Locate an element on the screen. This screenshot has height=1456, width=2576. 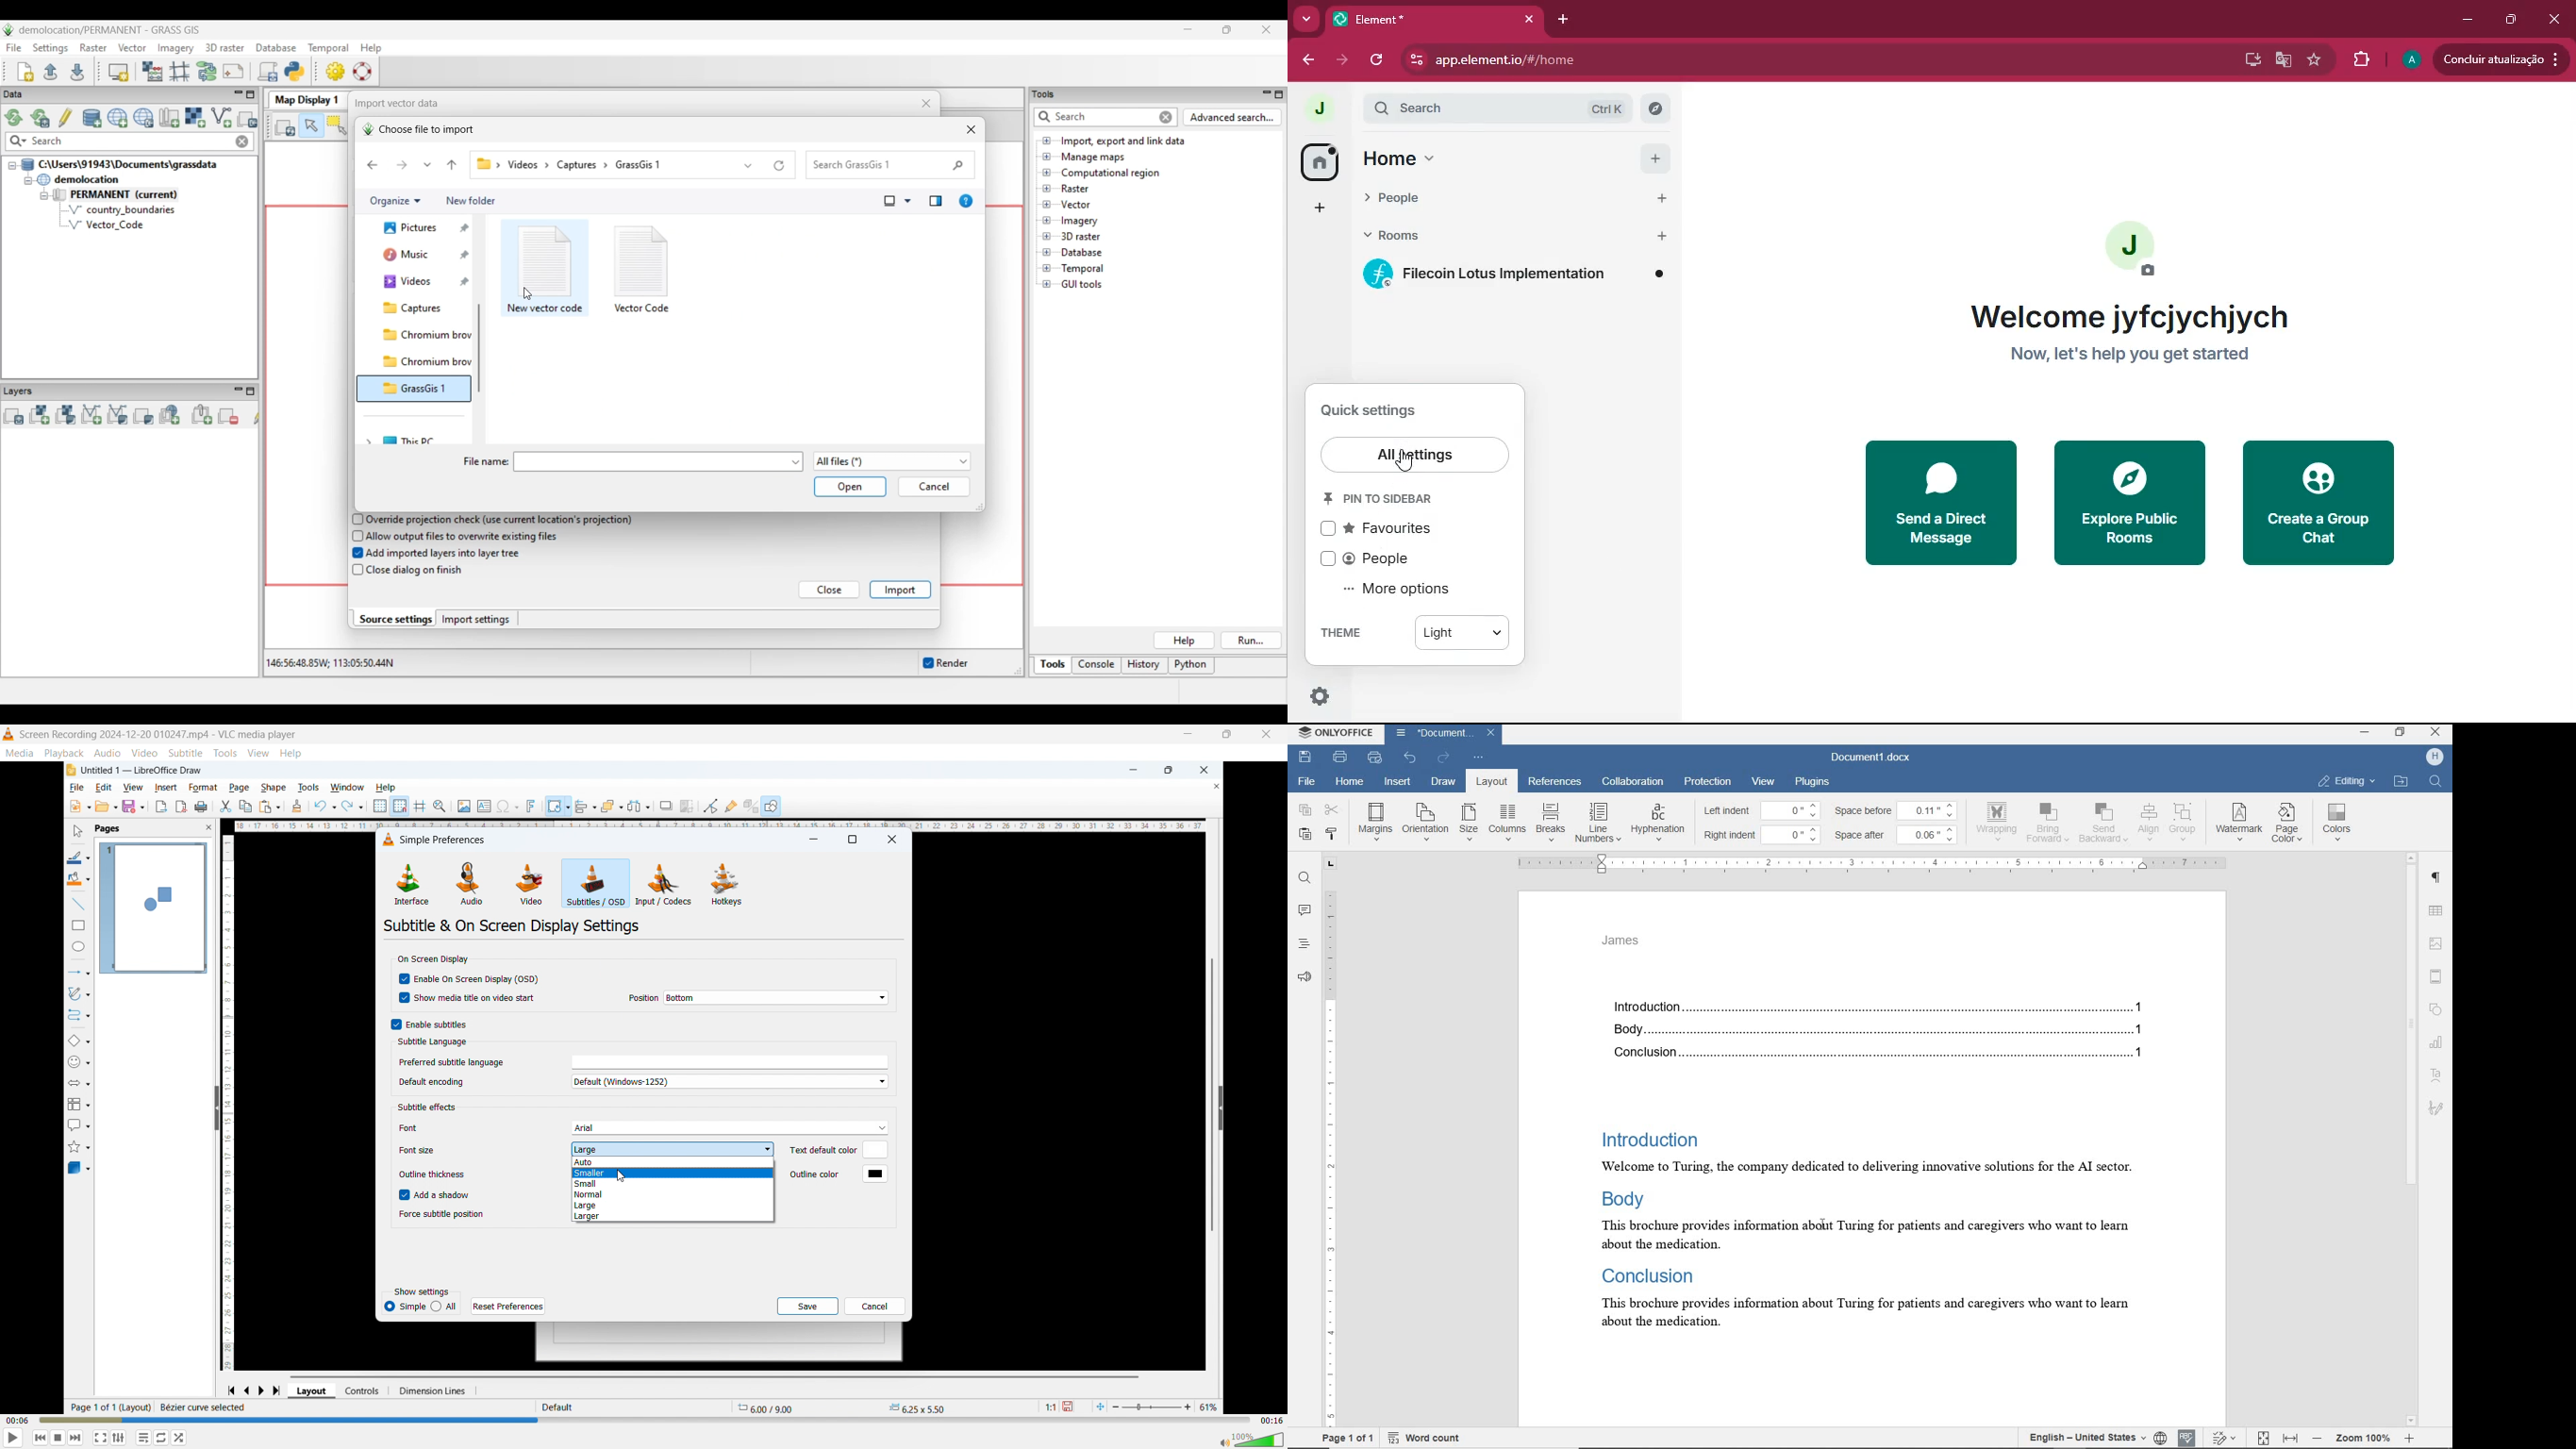
protection is located at coordinates (1707, 781).